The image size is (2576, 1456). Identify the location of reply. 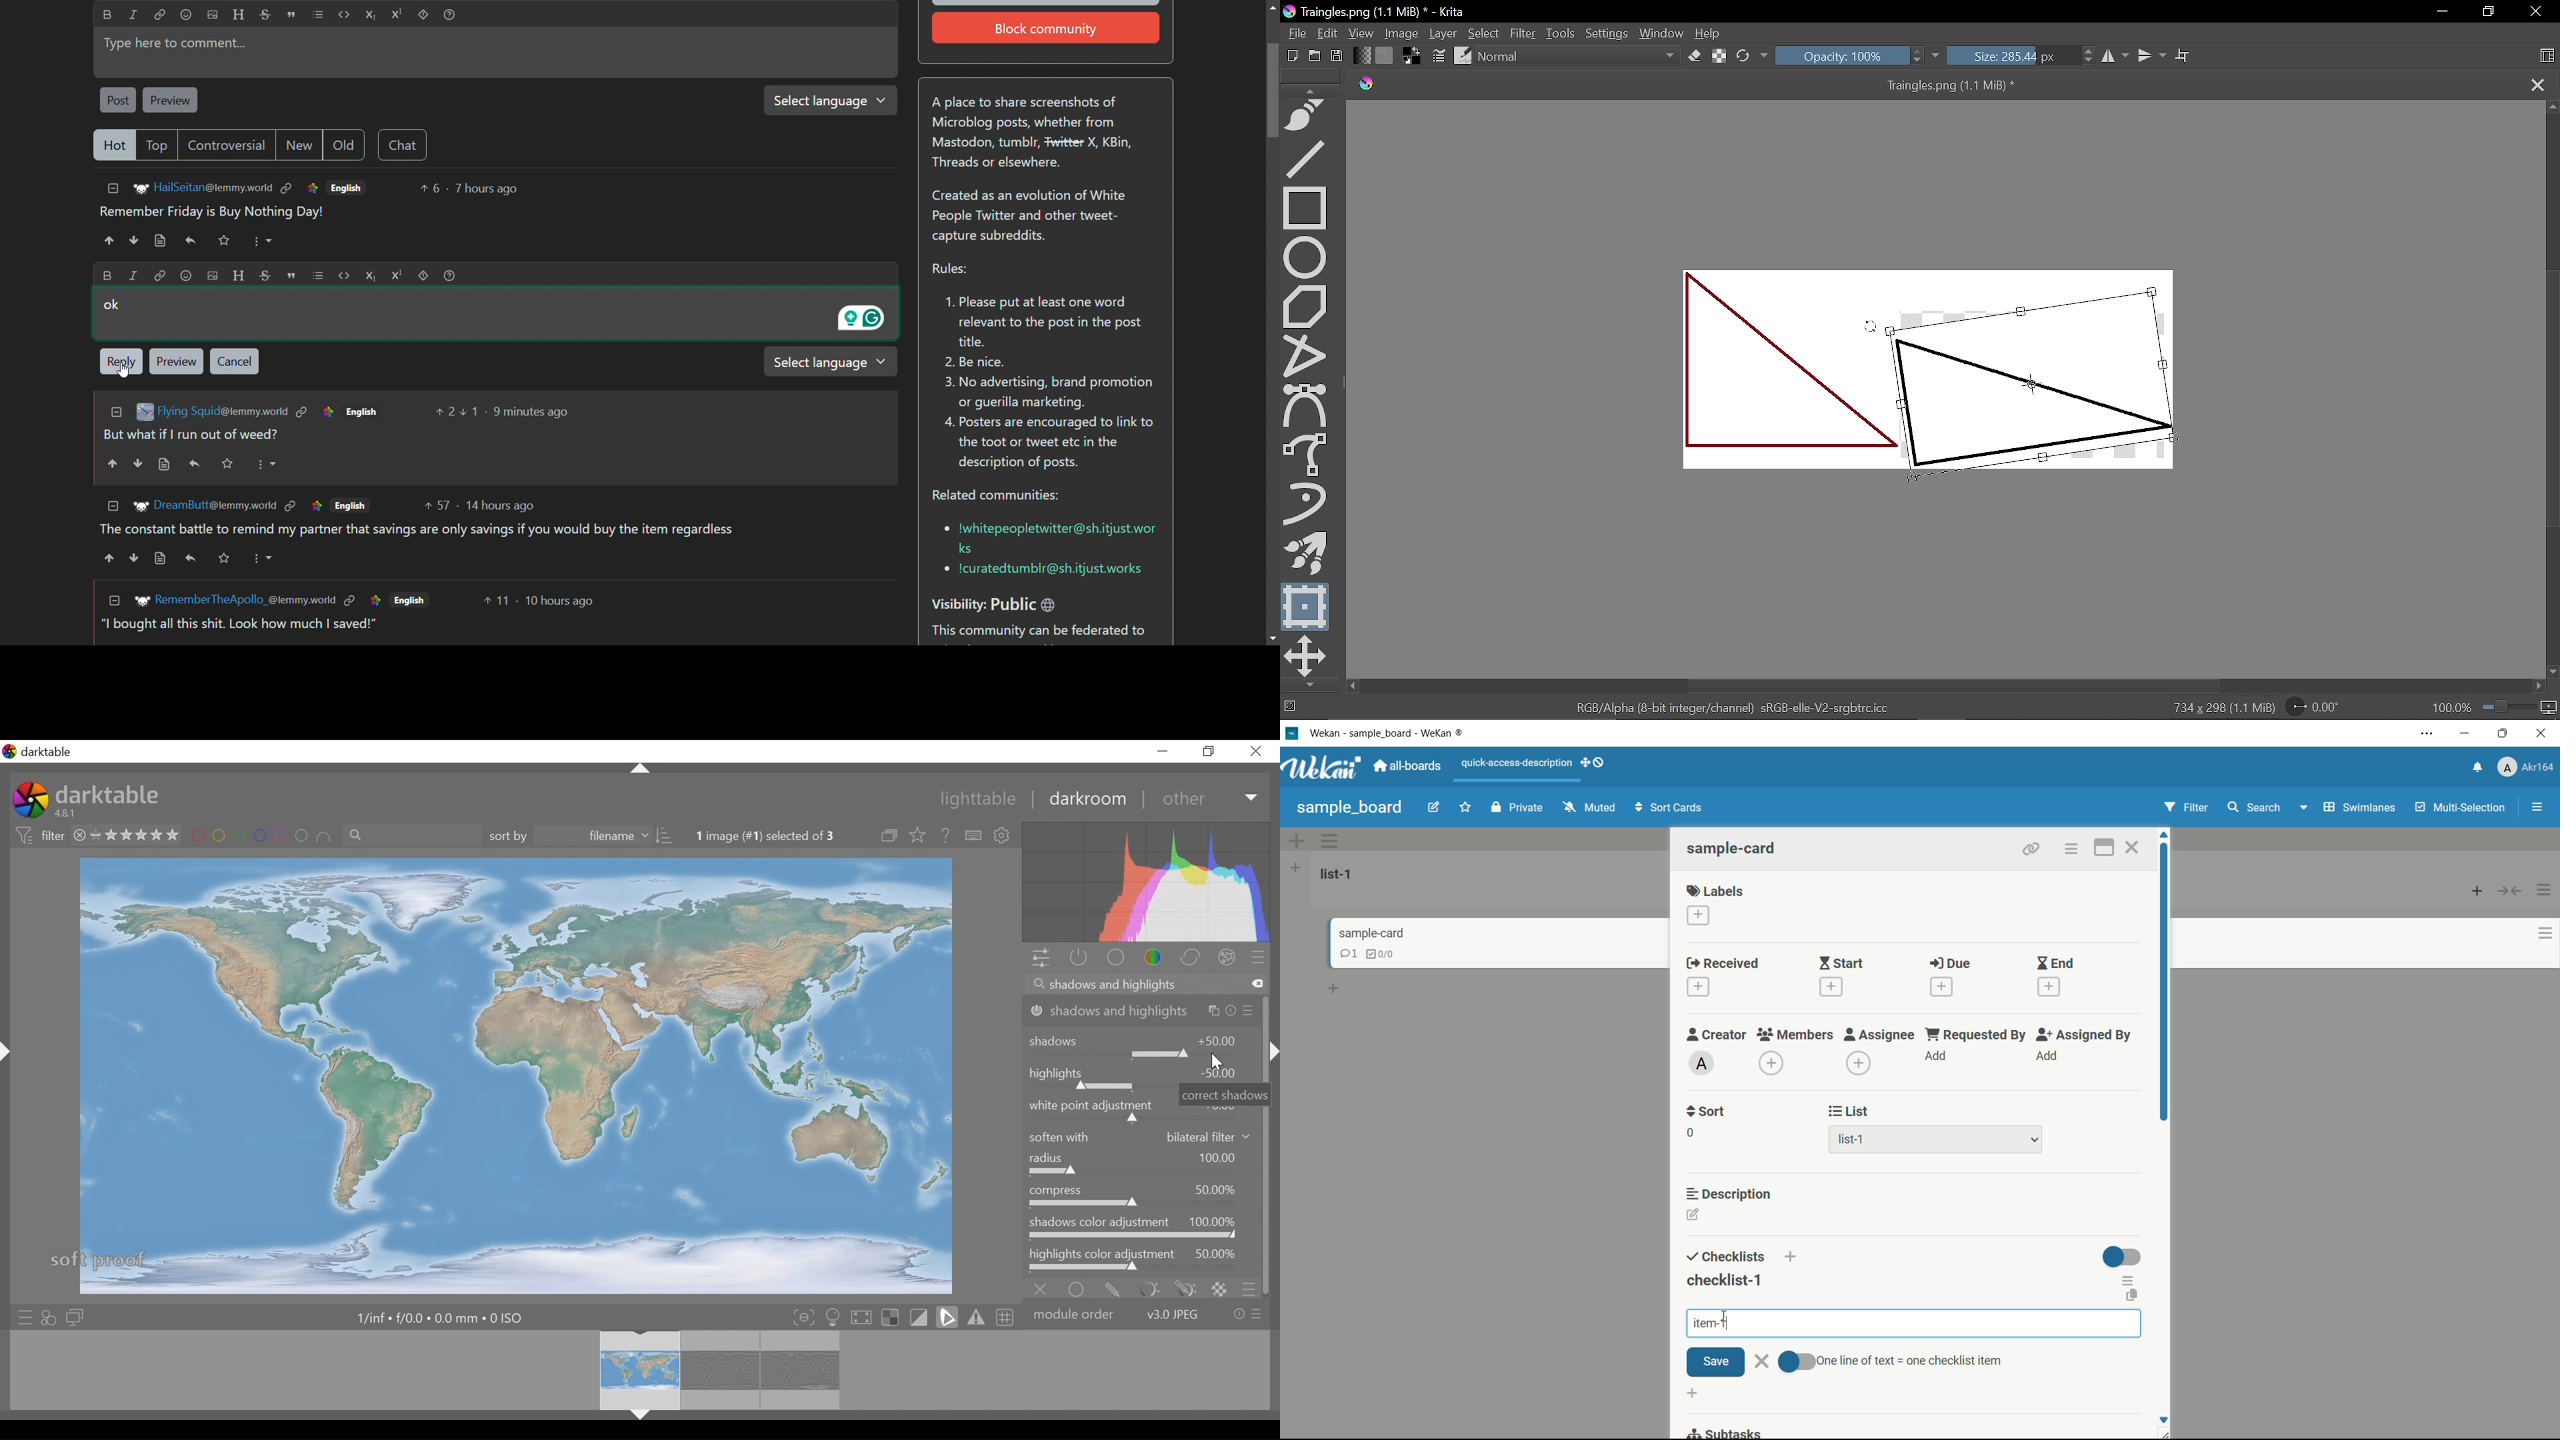
(191, 240).